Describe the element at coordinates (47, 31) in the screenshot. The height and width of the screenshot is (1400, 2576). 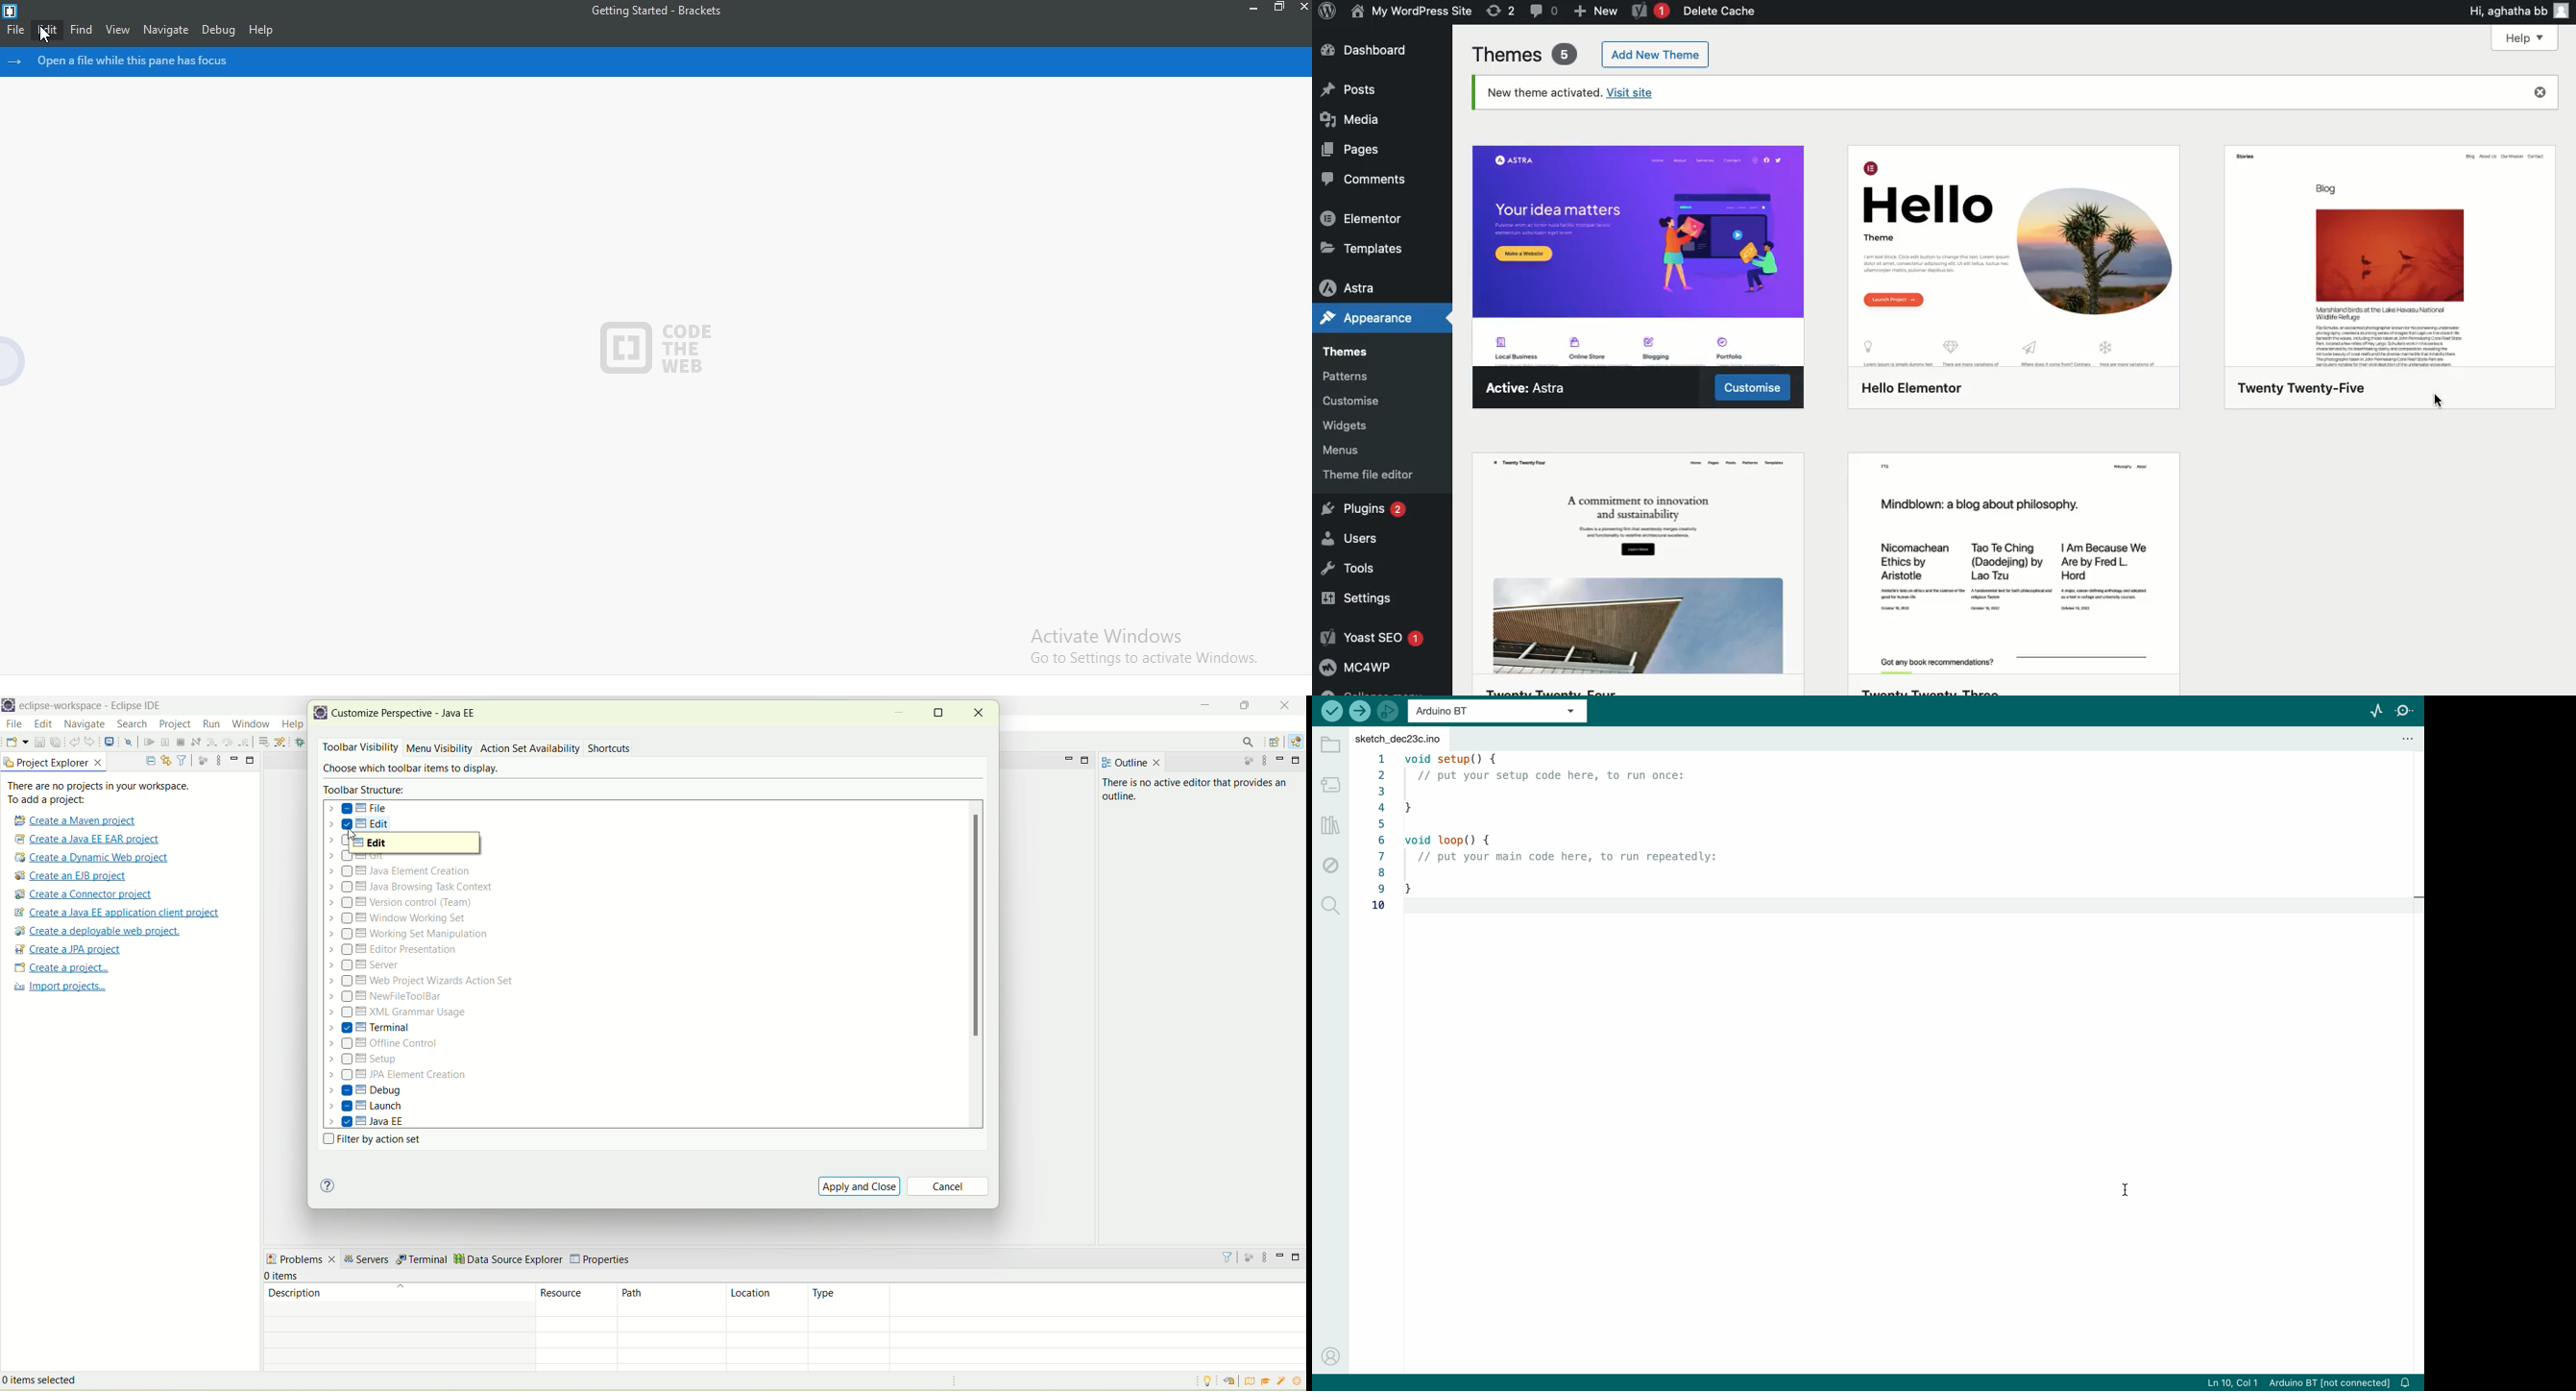
I see `edit` at that location.